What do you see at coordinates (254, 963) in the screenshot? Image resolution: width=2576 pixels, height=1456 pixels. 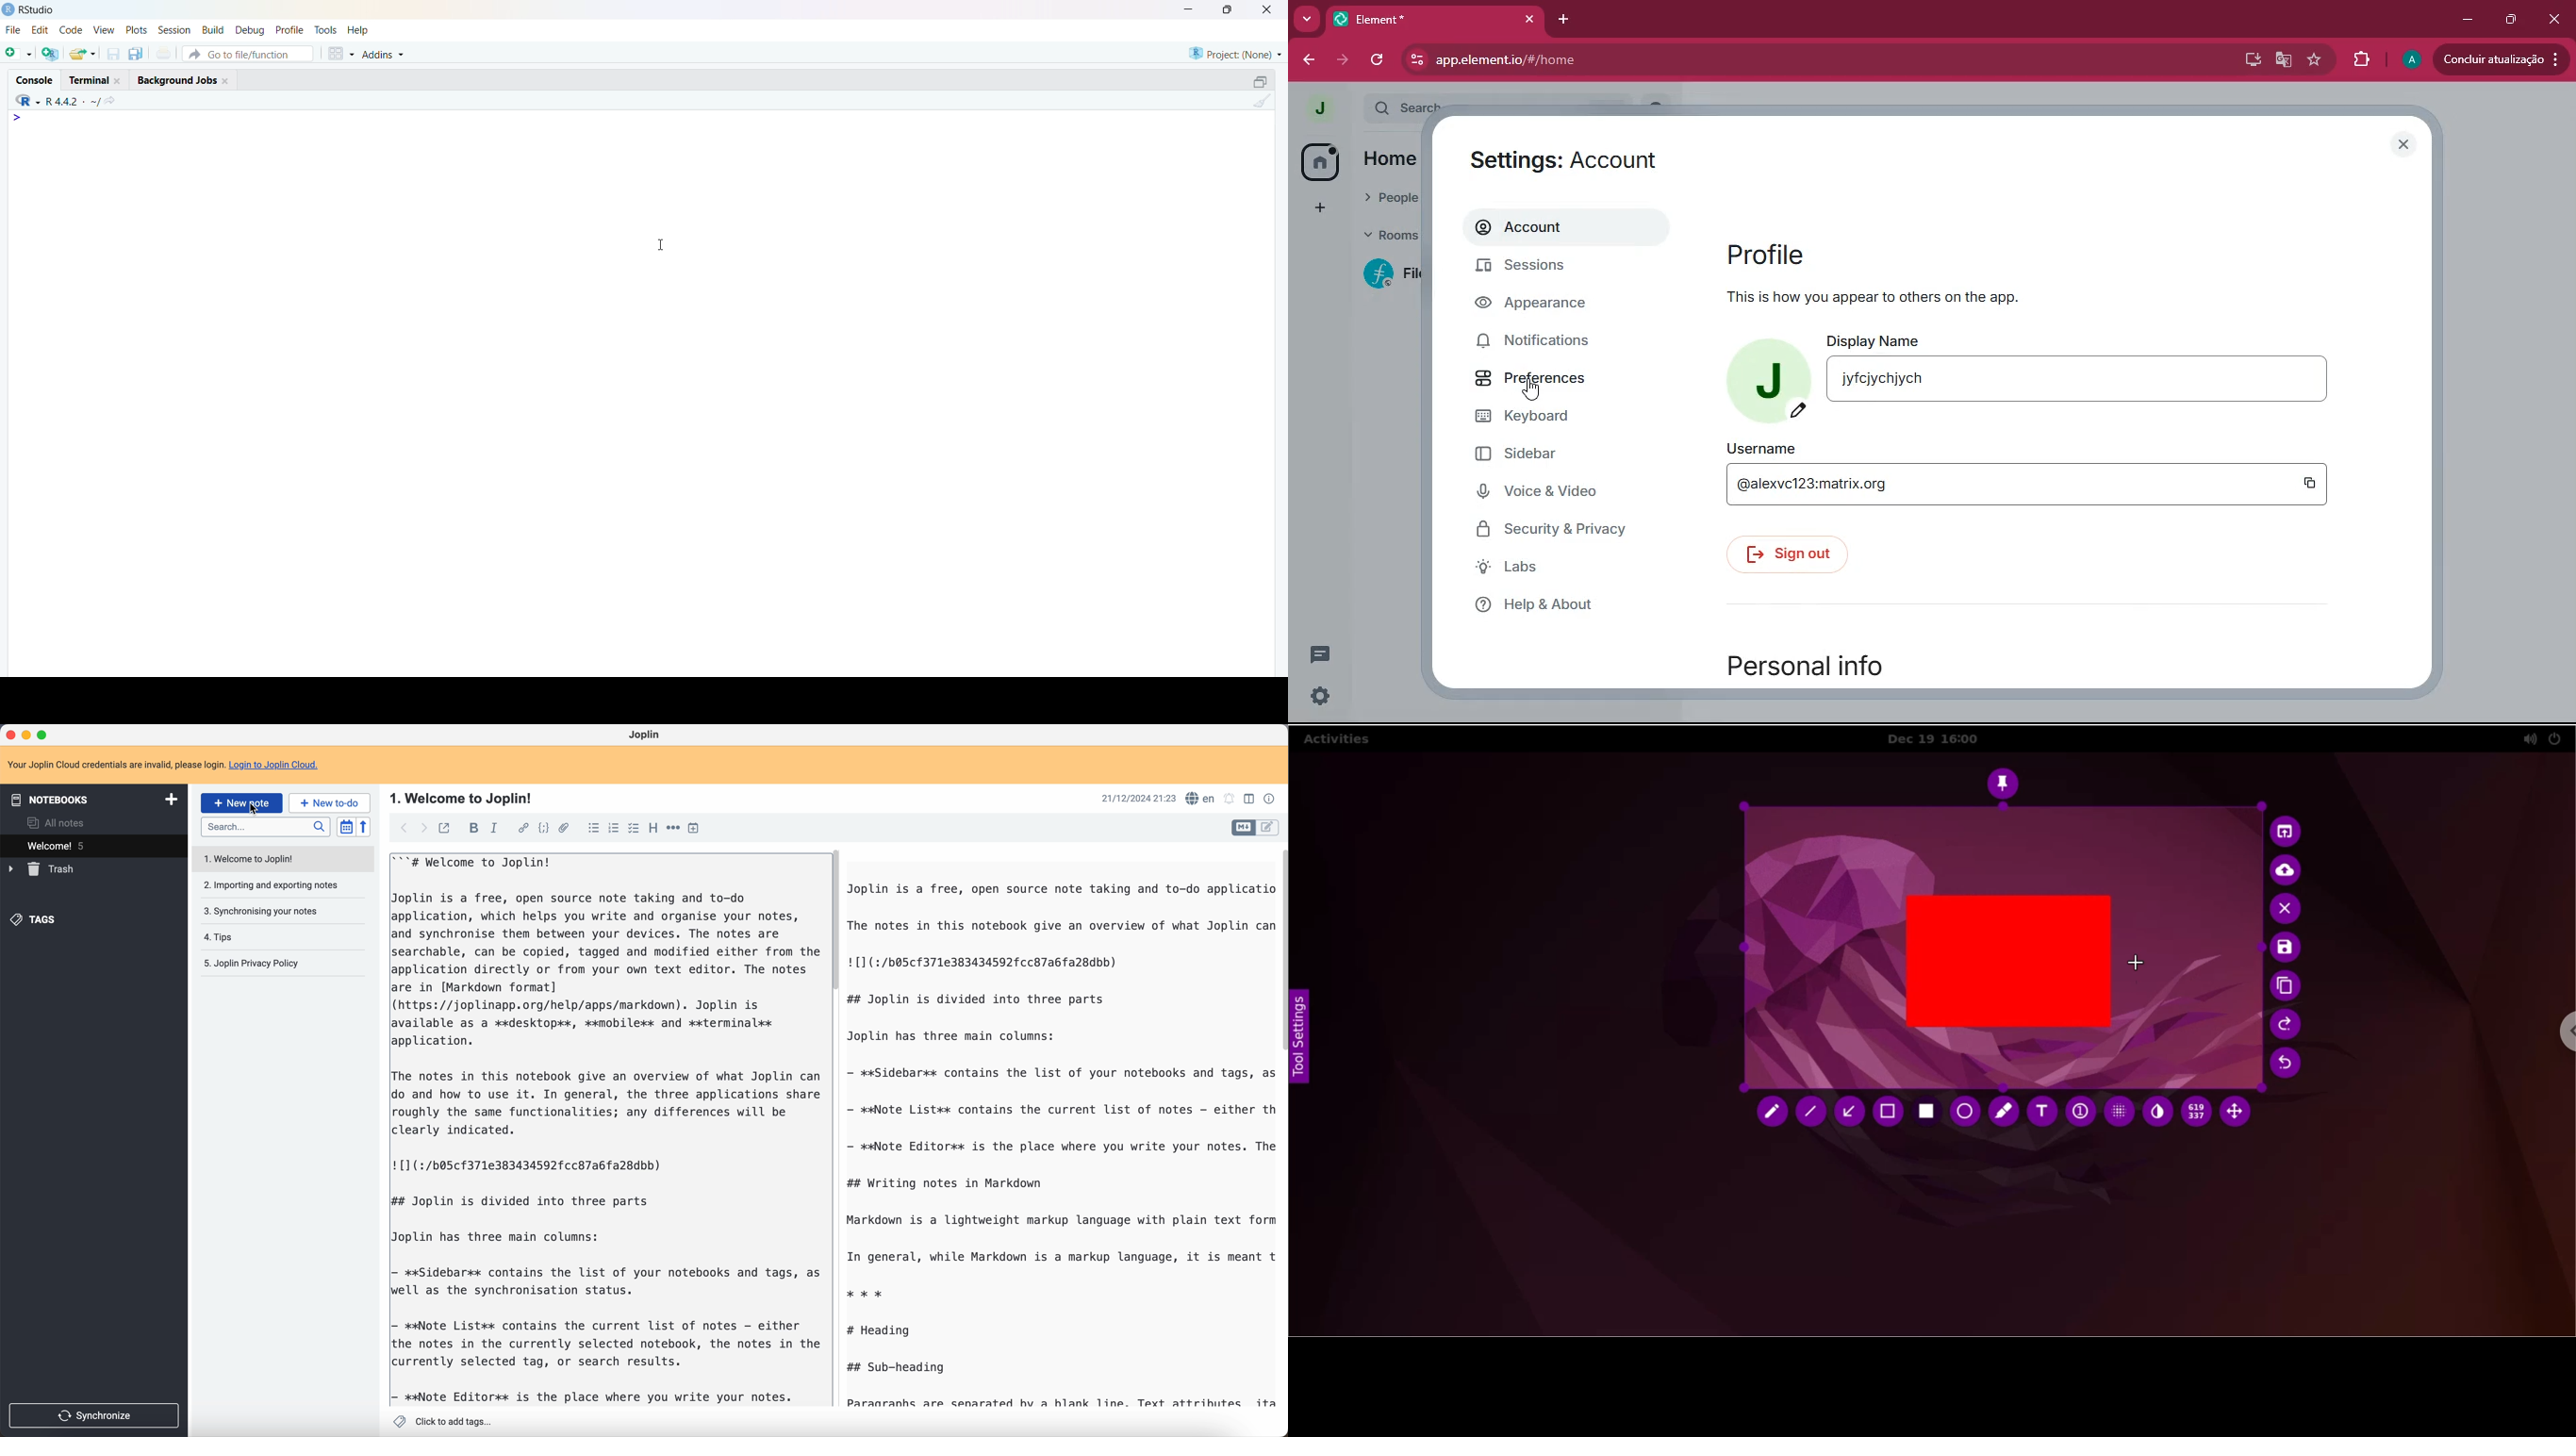 I see `Joplin privacy policy` at bounding box center [254, 963].